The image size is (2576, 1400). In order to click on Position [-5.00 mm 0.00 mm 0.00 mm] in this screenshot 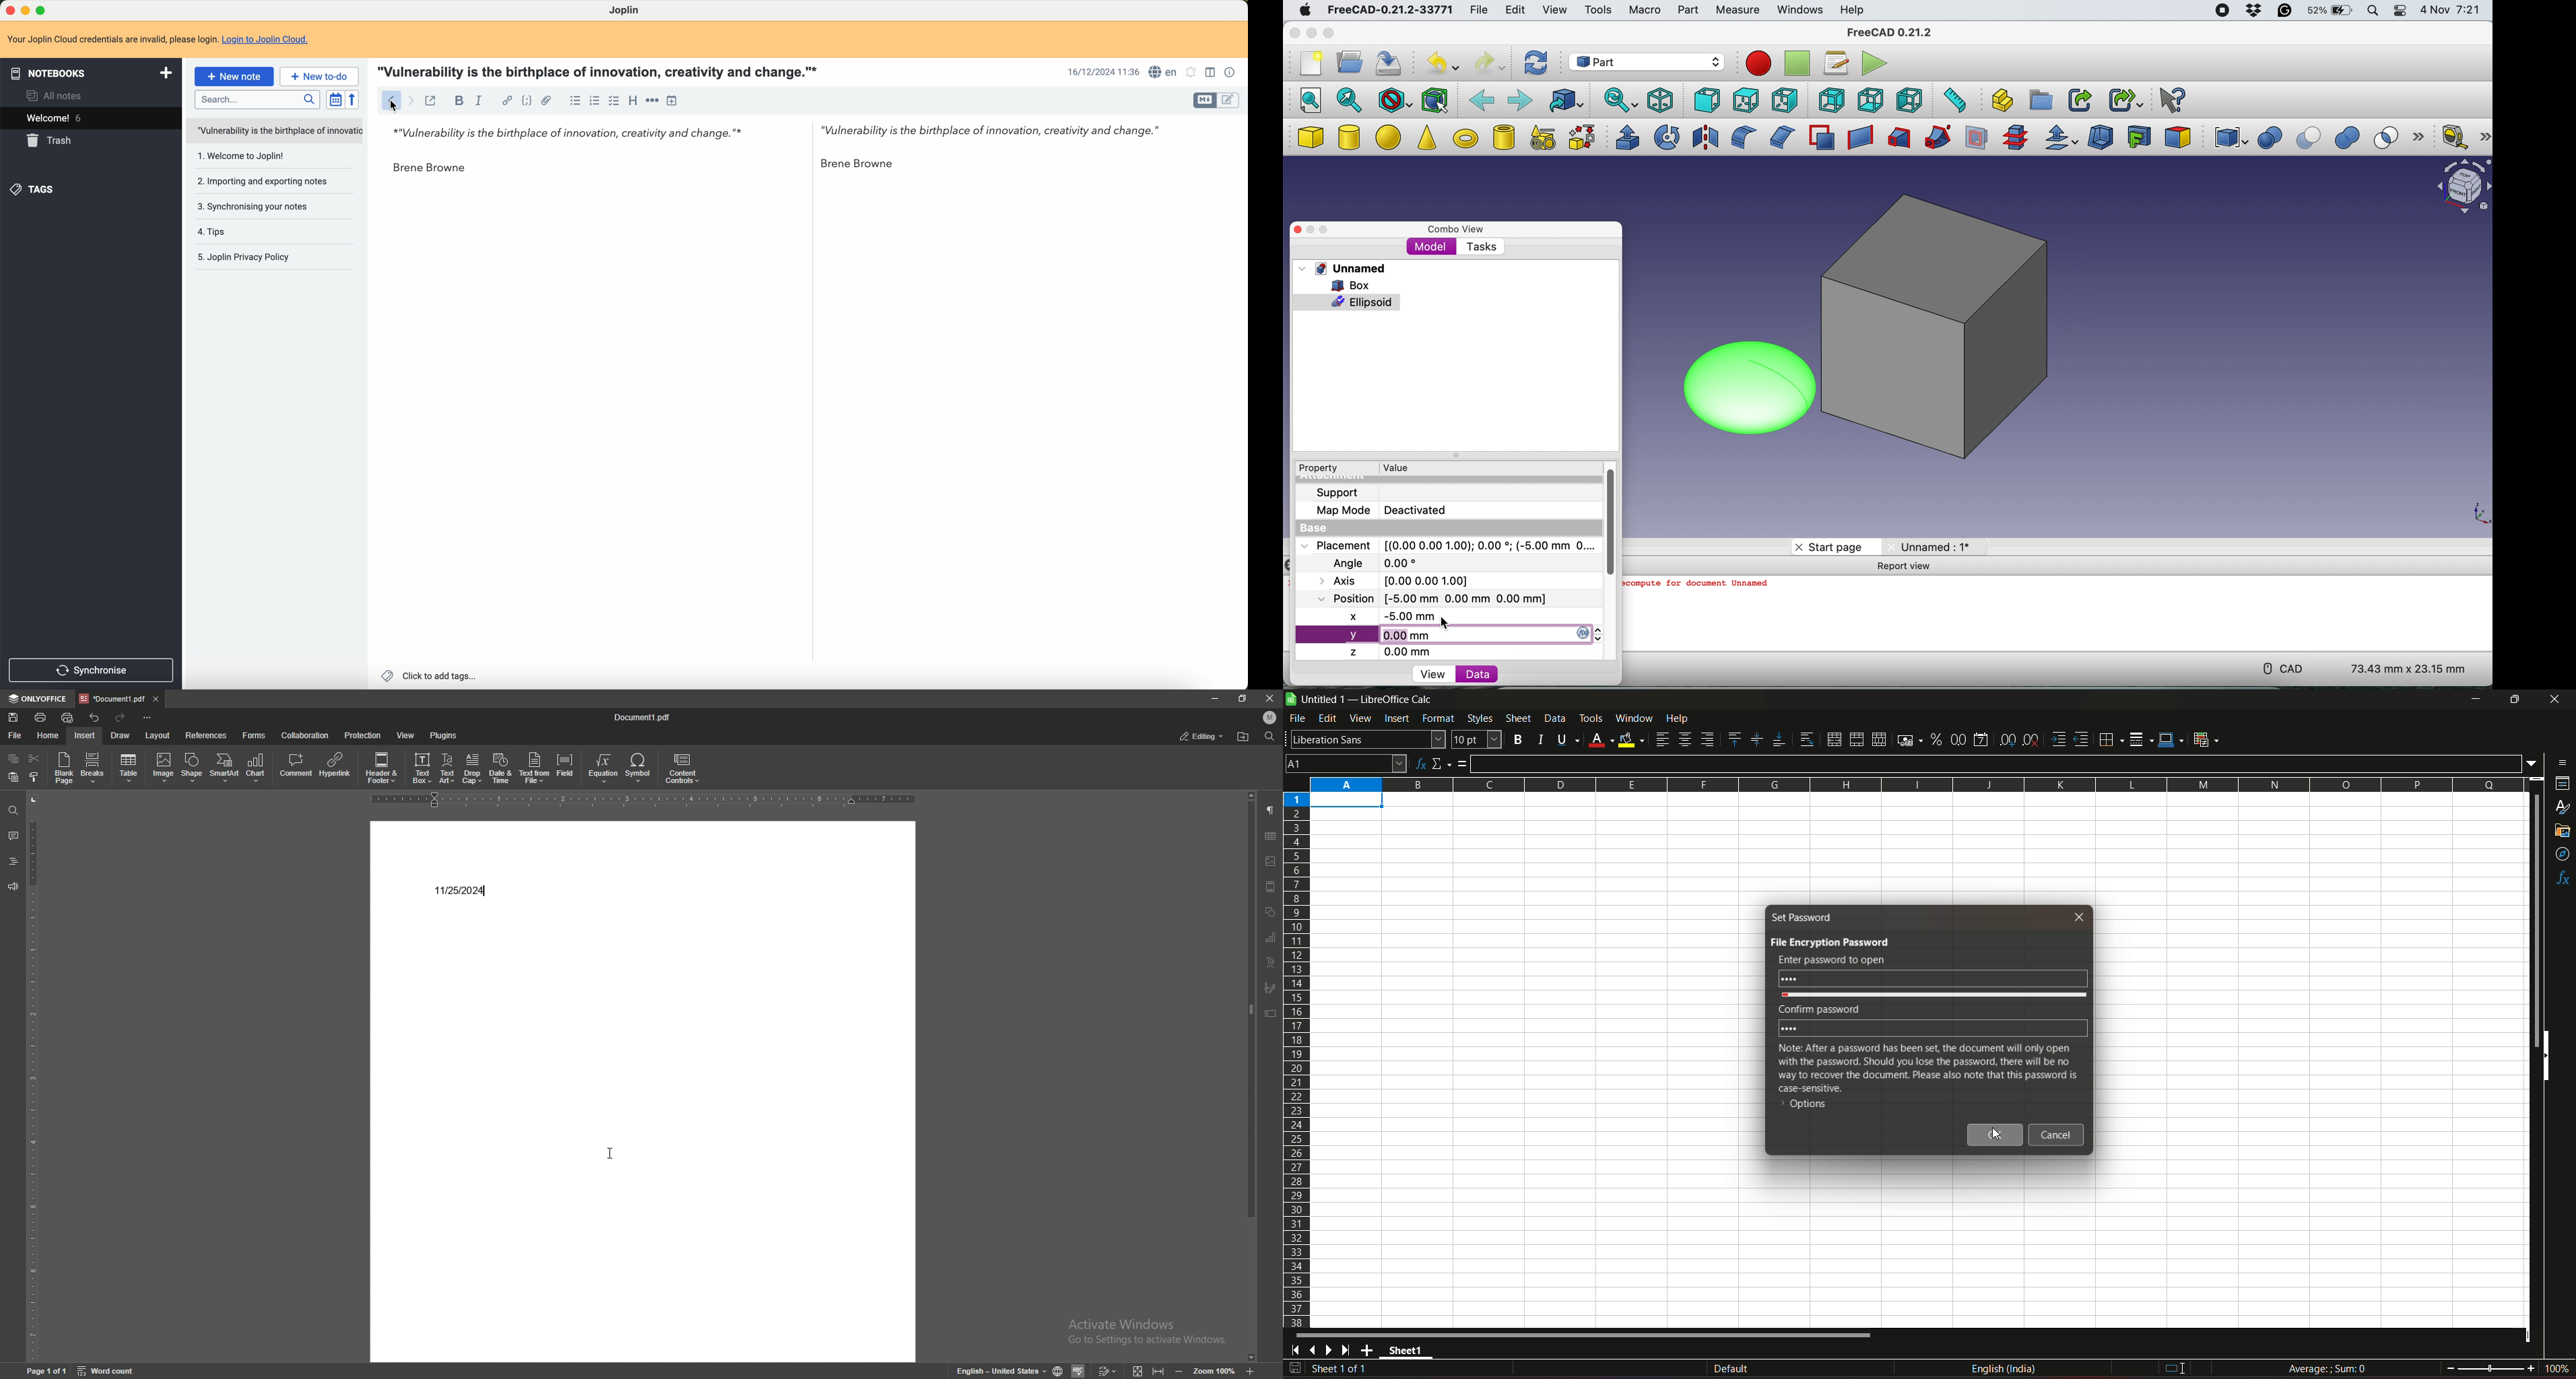, I will do `click(1428, 598)`.